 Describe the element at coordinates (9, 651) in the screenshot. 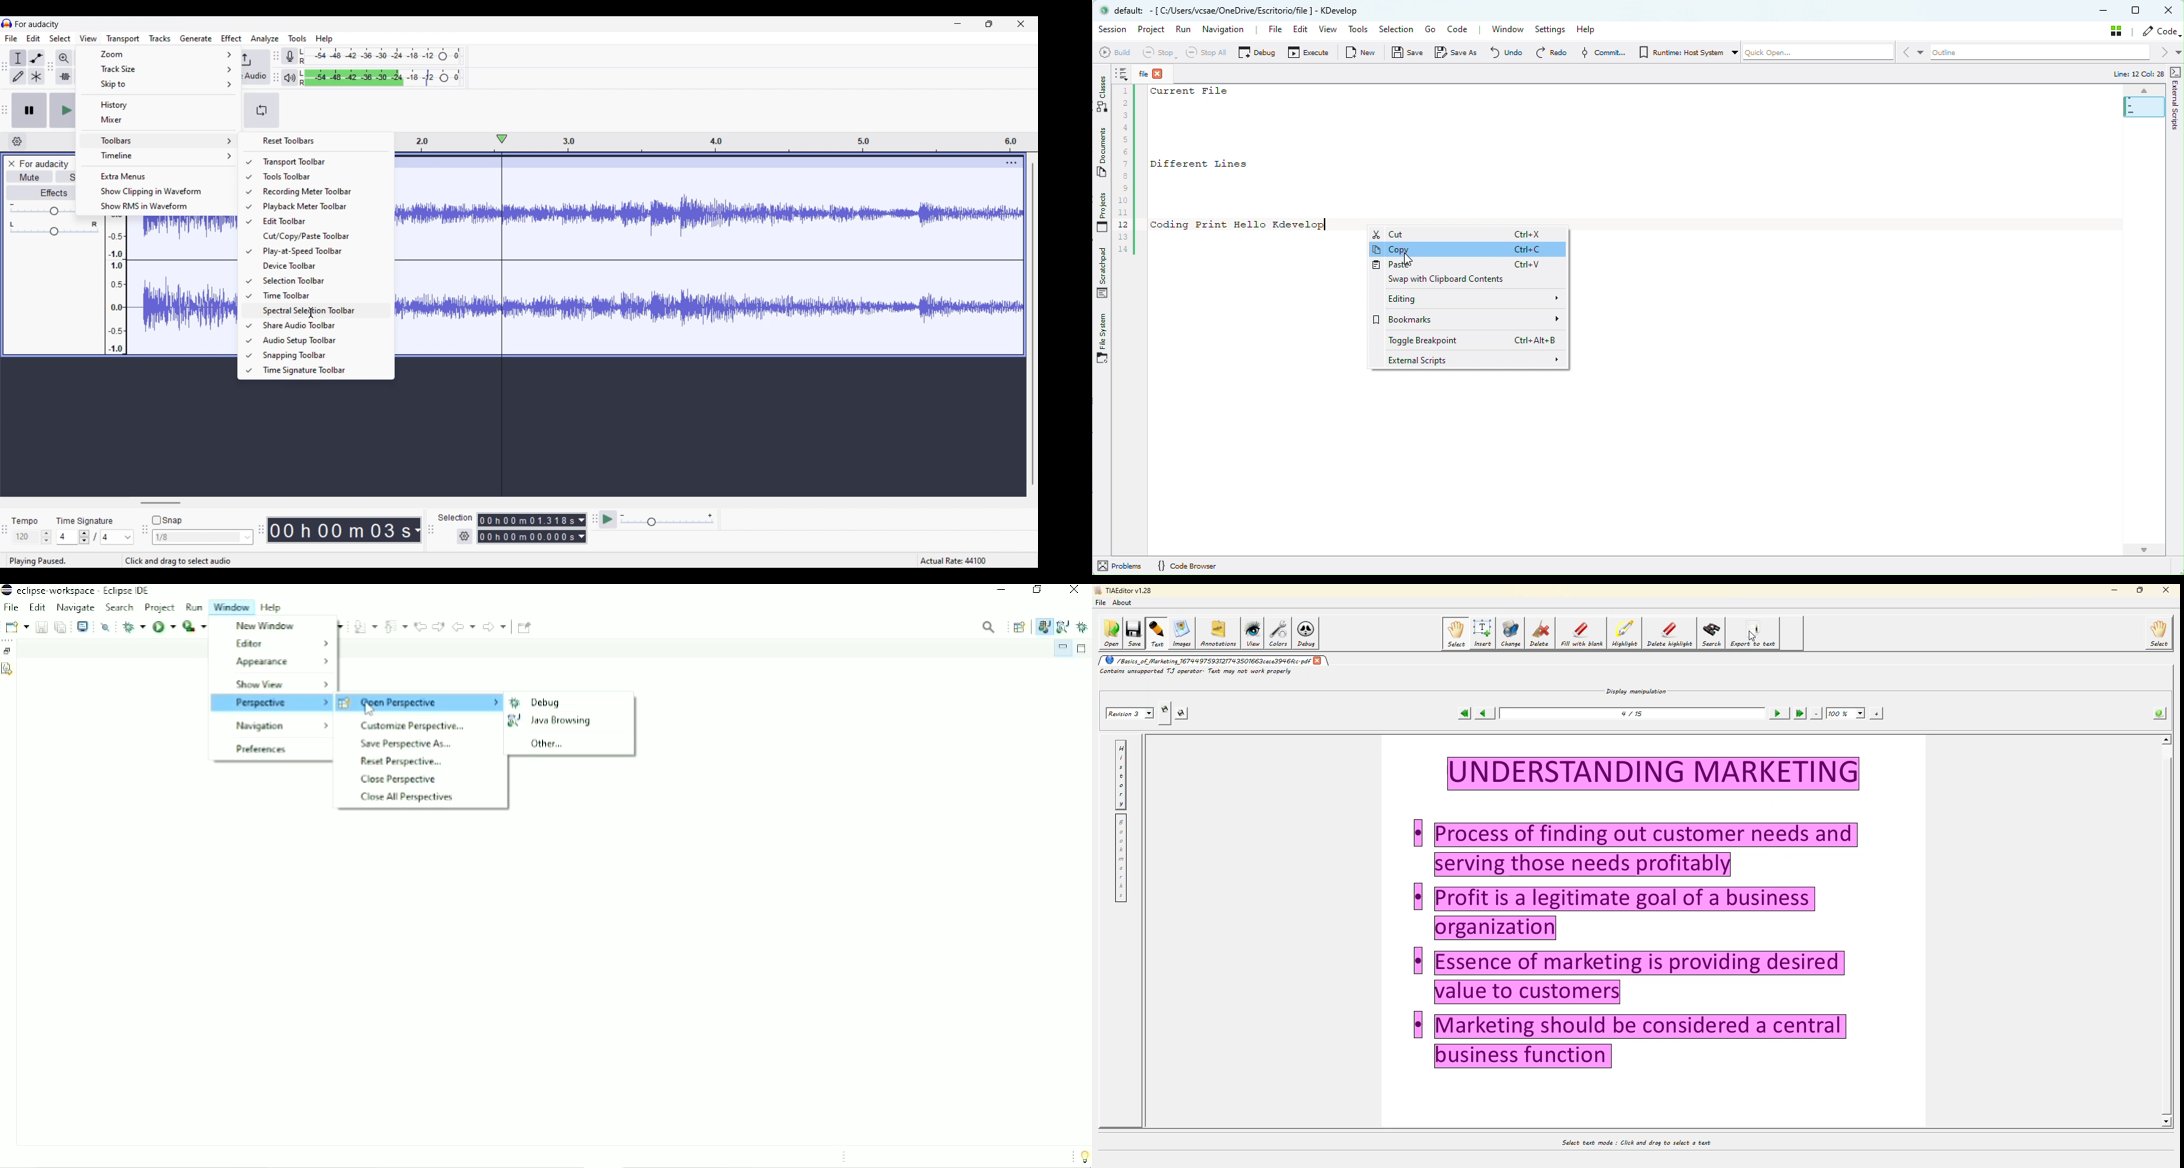

I see `Restore` at that location.